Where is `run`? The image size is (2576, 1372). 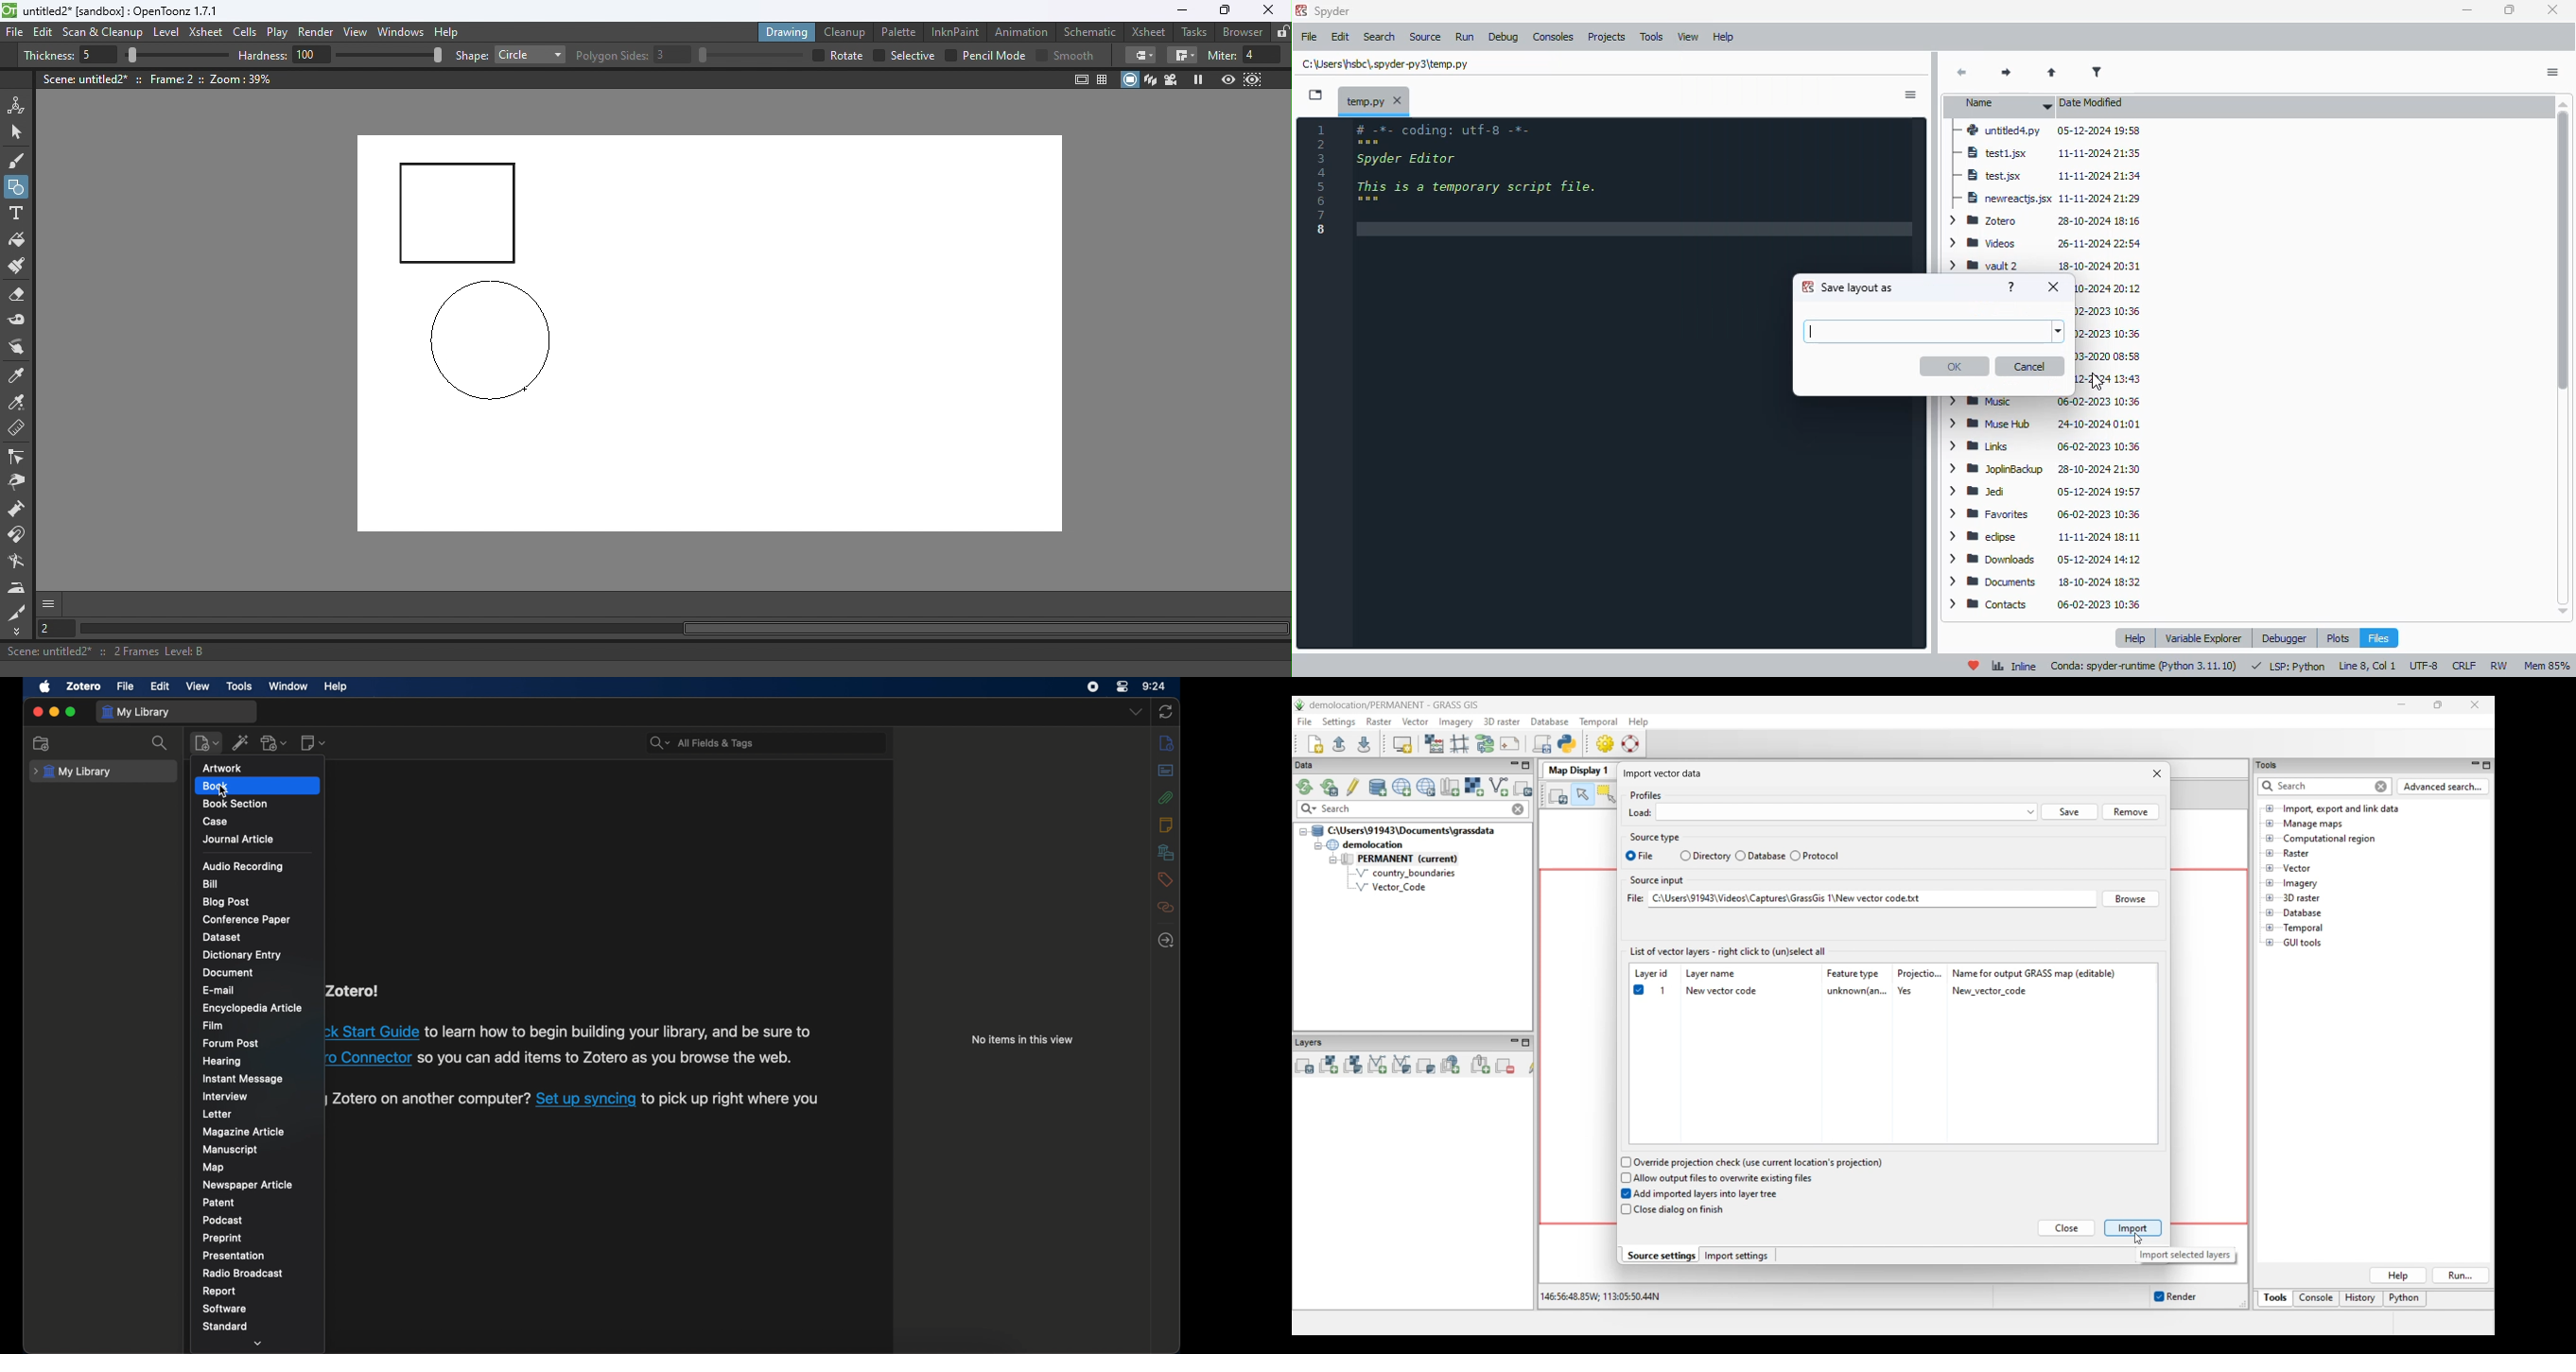 run is located at coordinates (1466, 38).